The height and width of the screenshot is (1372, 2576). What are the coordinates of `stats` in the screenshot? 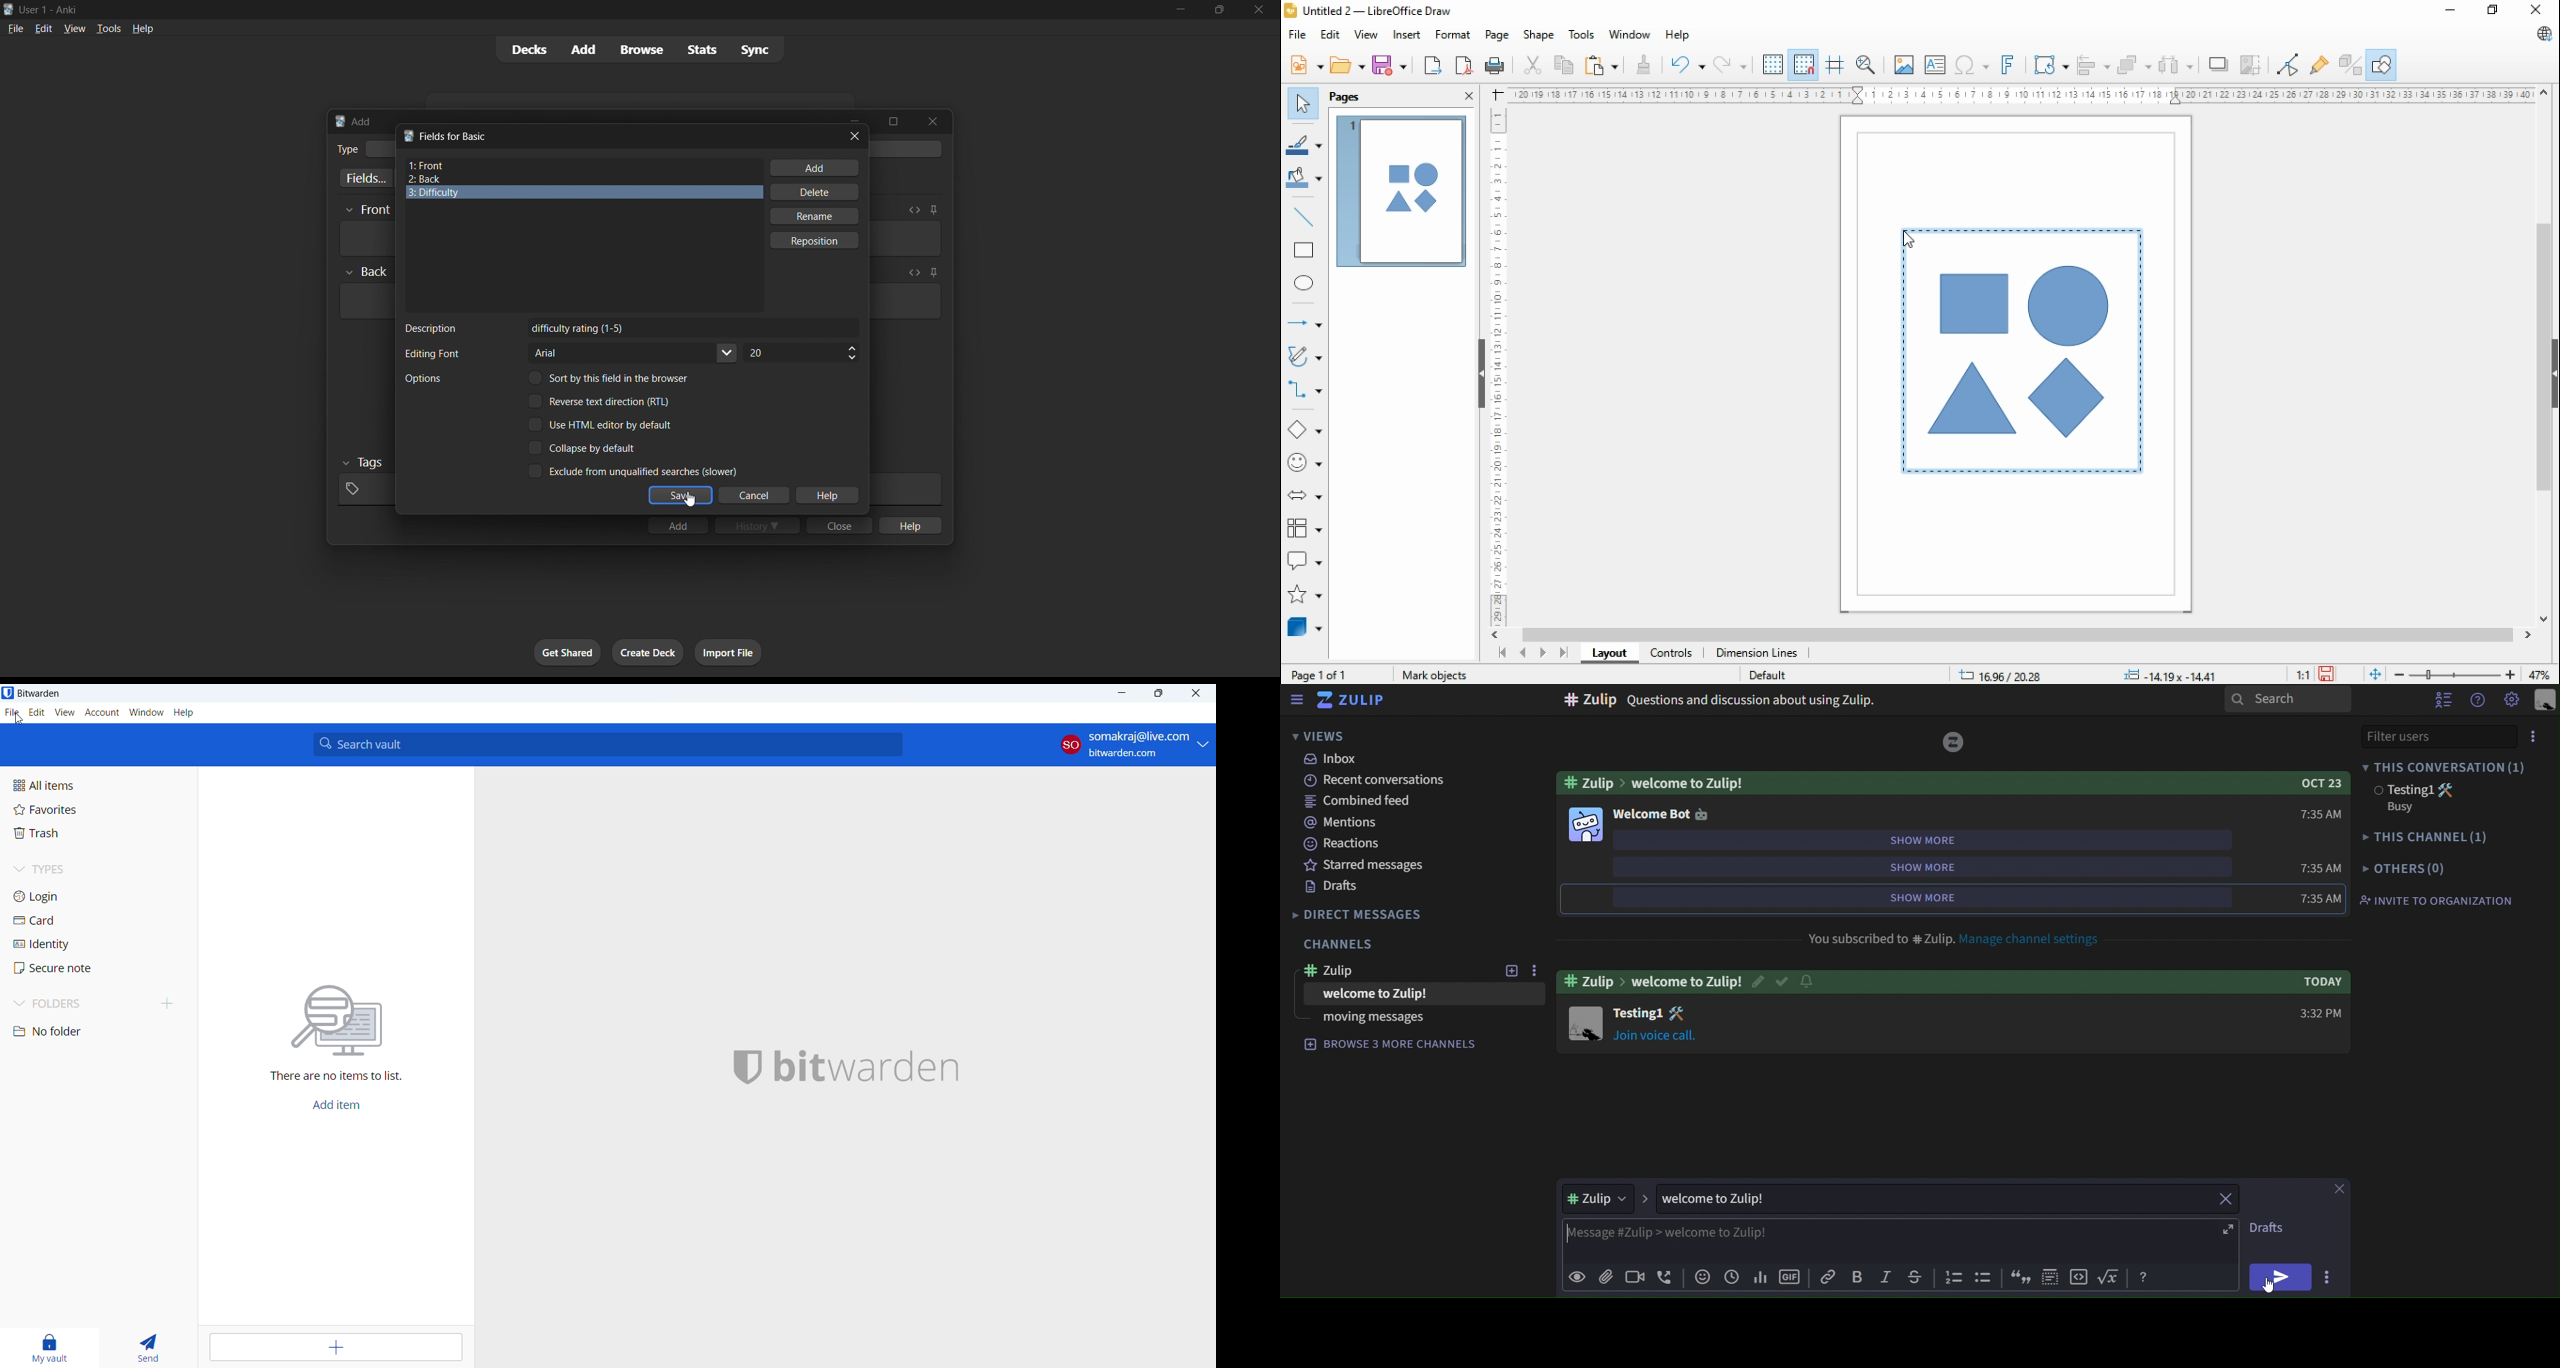 It's located at (701, 49).